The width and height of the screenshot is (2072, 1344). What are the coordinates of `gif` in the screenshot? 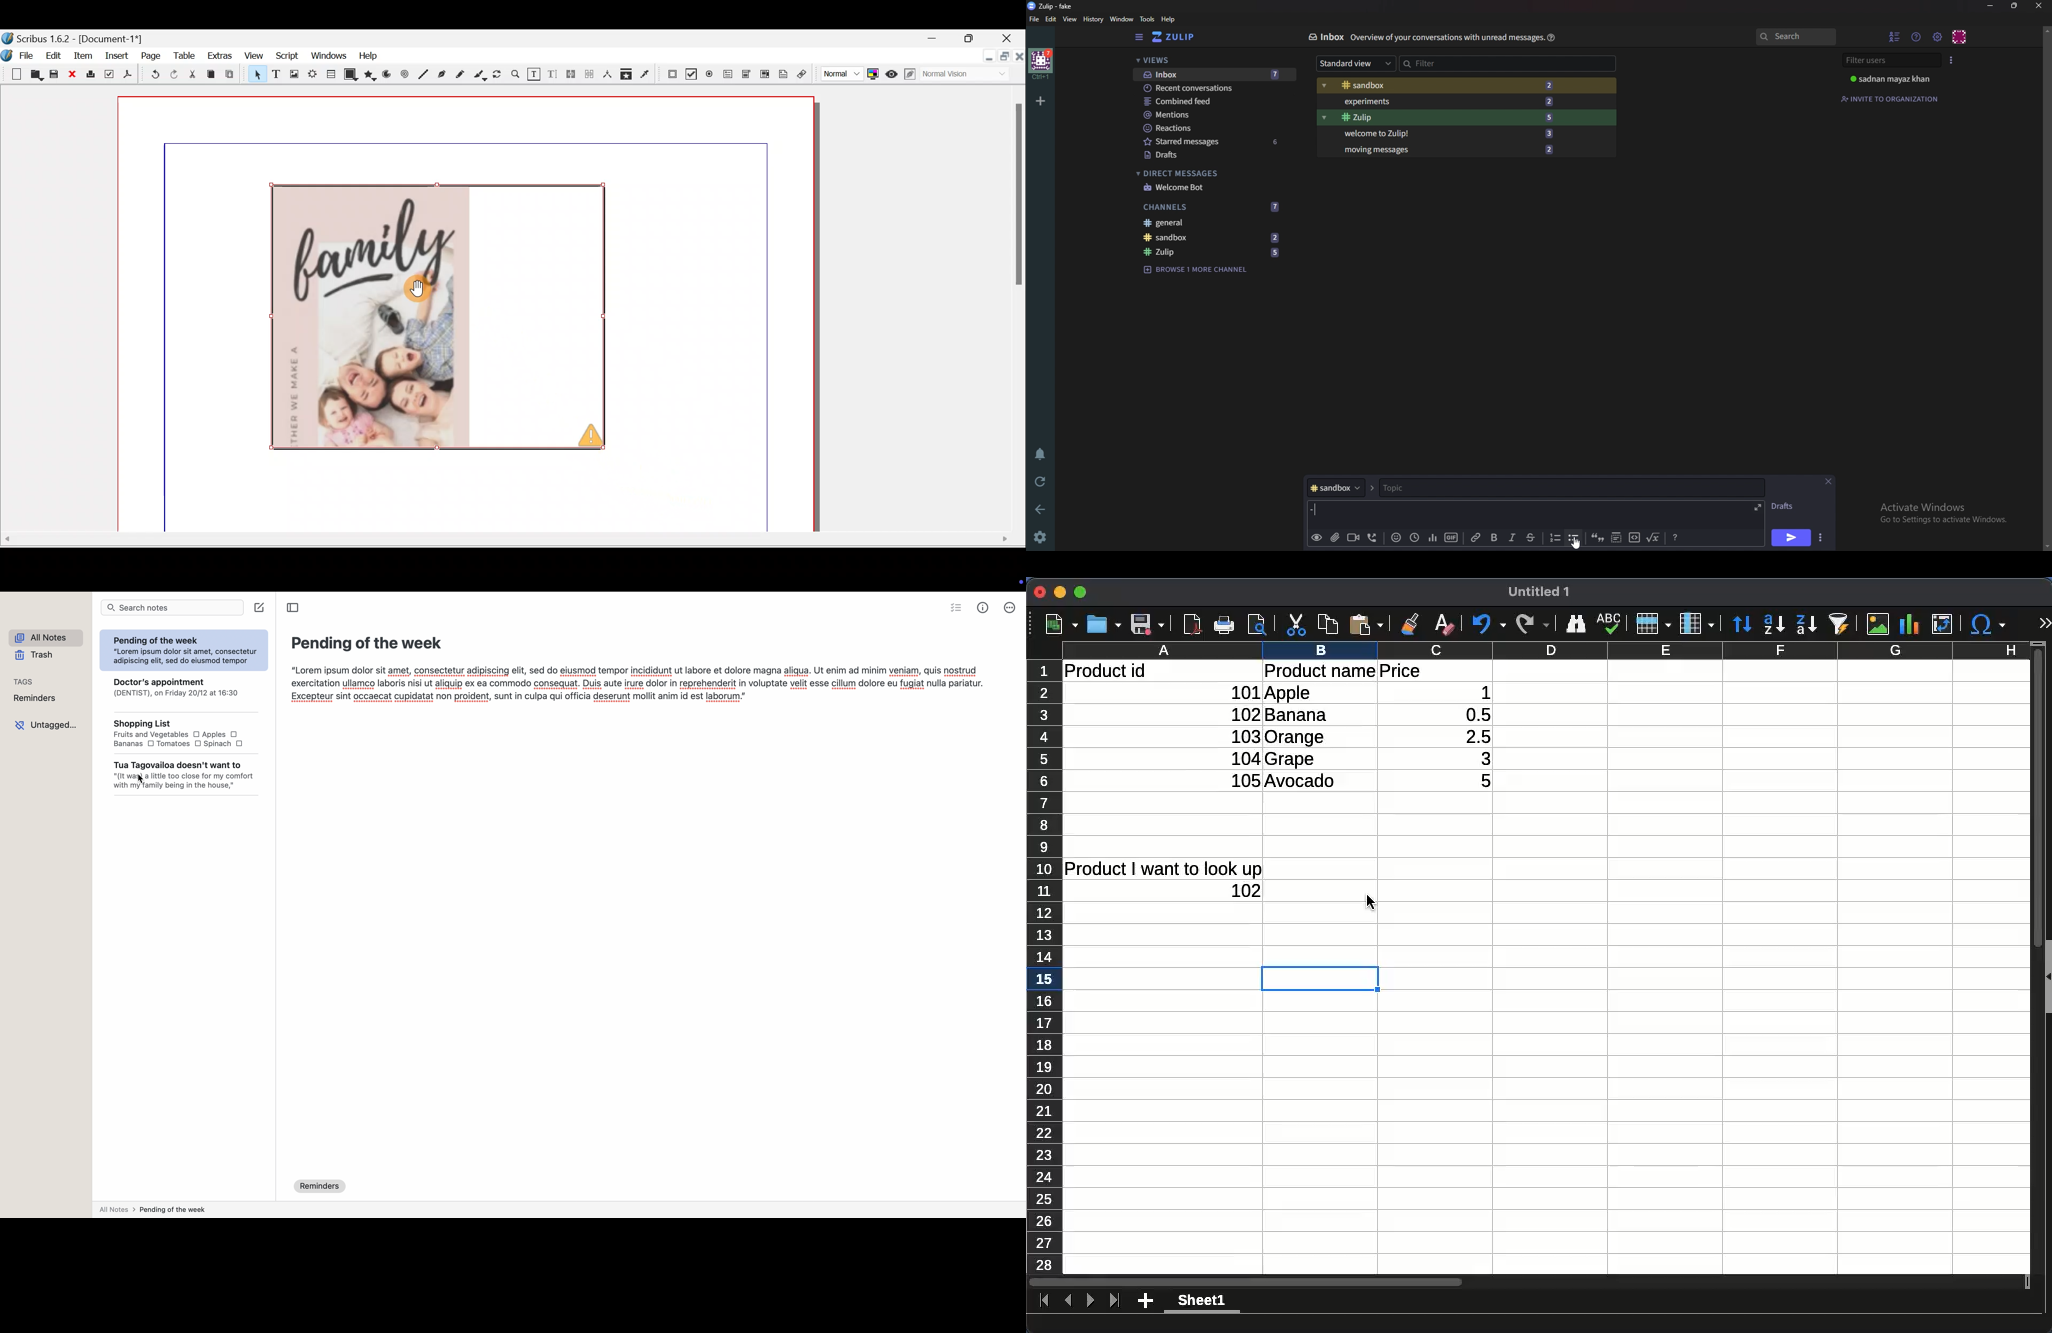 It's located at (1451, 538).